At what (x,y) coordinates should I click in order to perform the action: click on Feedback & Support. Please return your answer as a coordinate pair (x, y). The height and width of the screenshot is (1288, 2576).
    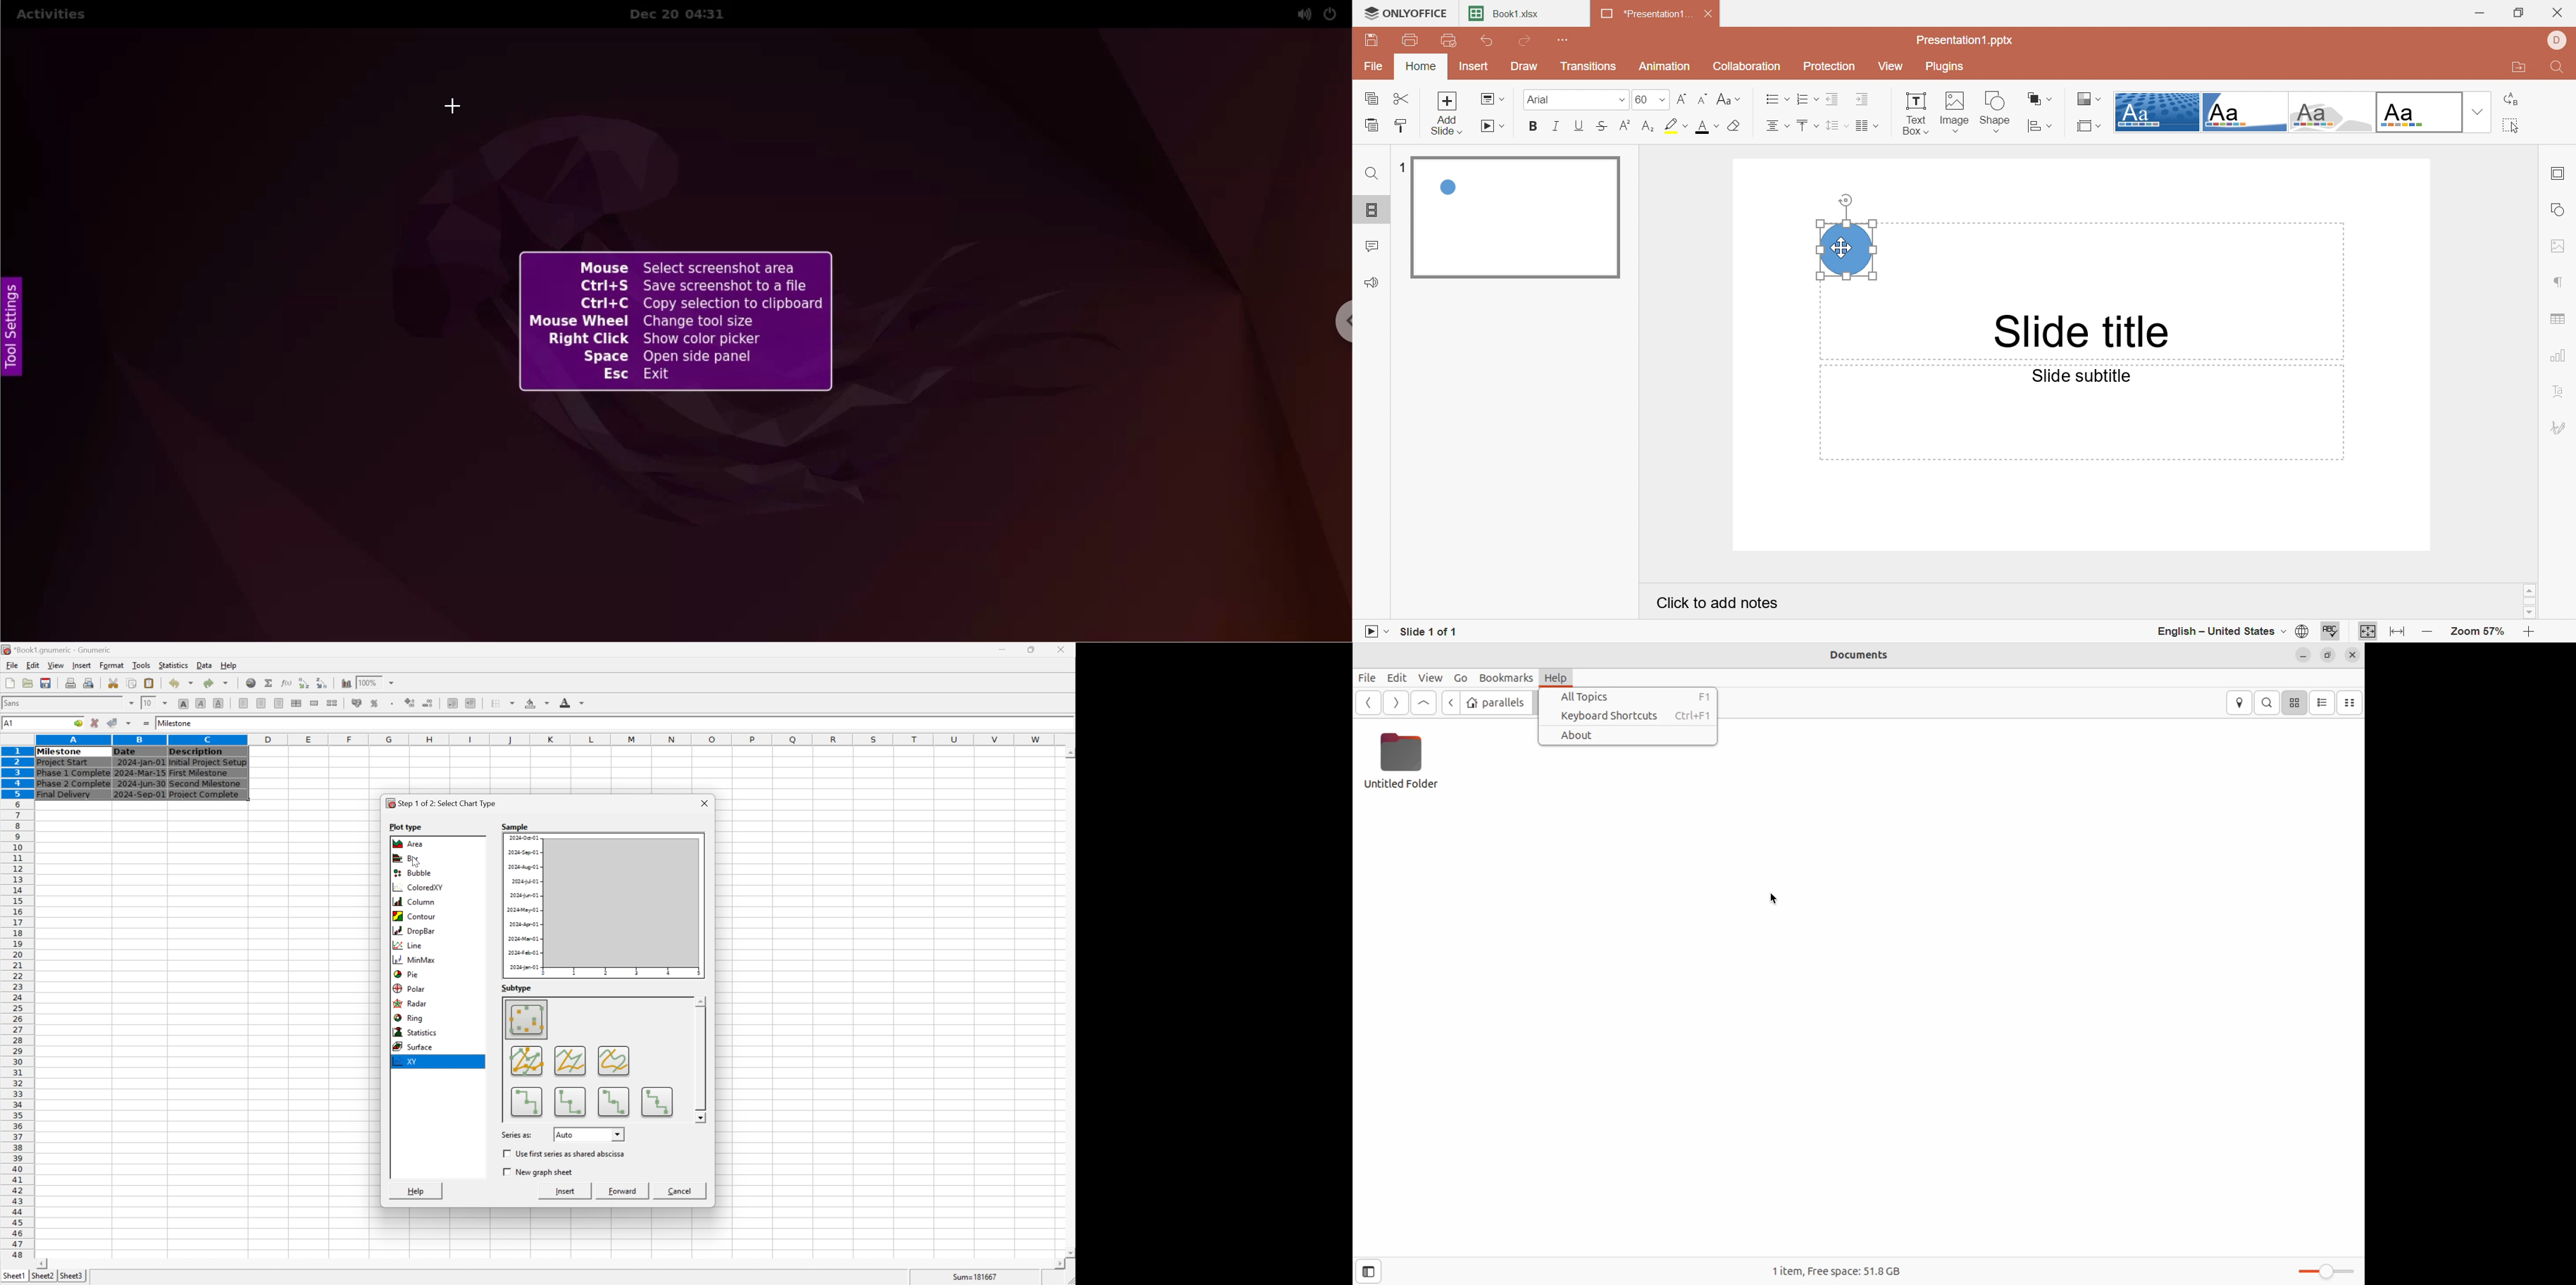
    Looking at the image, I should click on (1370, 283).